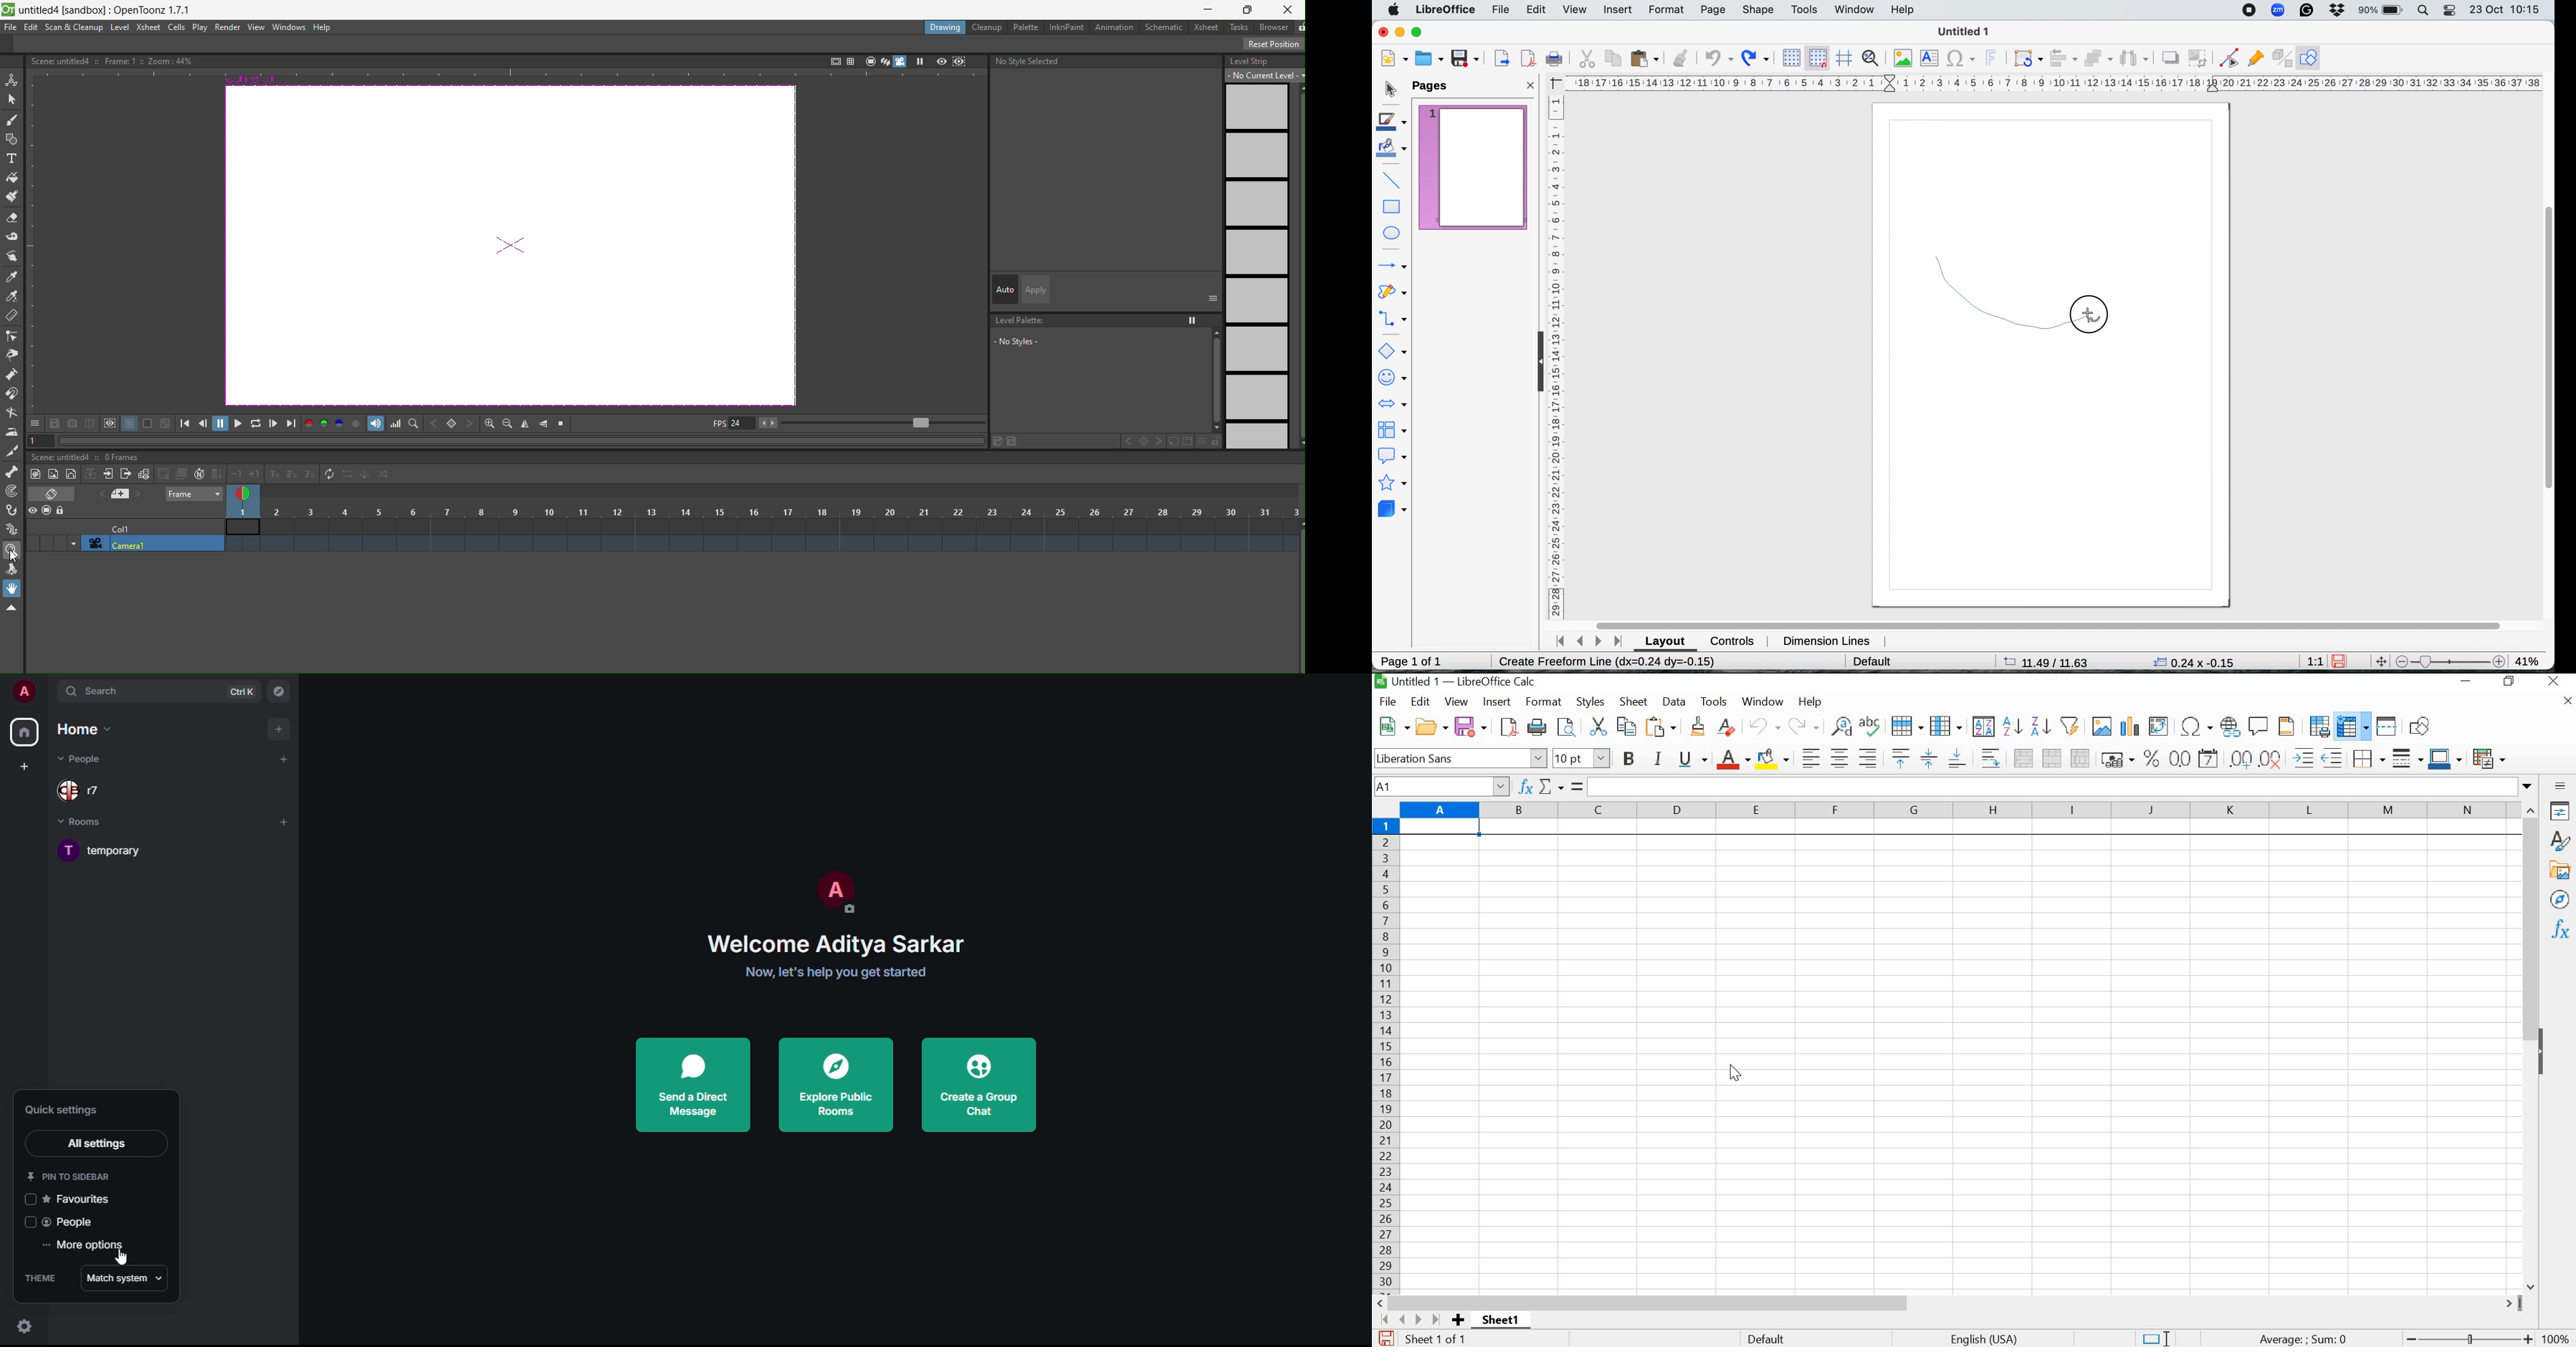 The height and width of the screenshot is (1372, 2576). What do you see at coordinates (835, 972) in the screenshot?
I see `get started` at bounding box center [835, 972].